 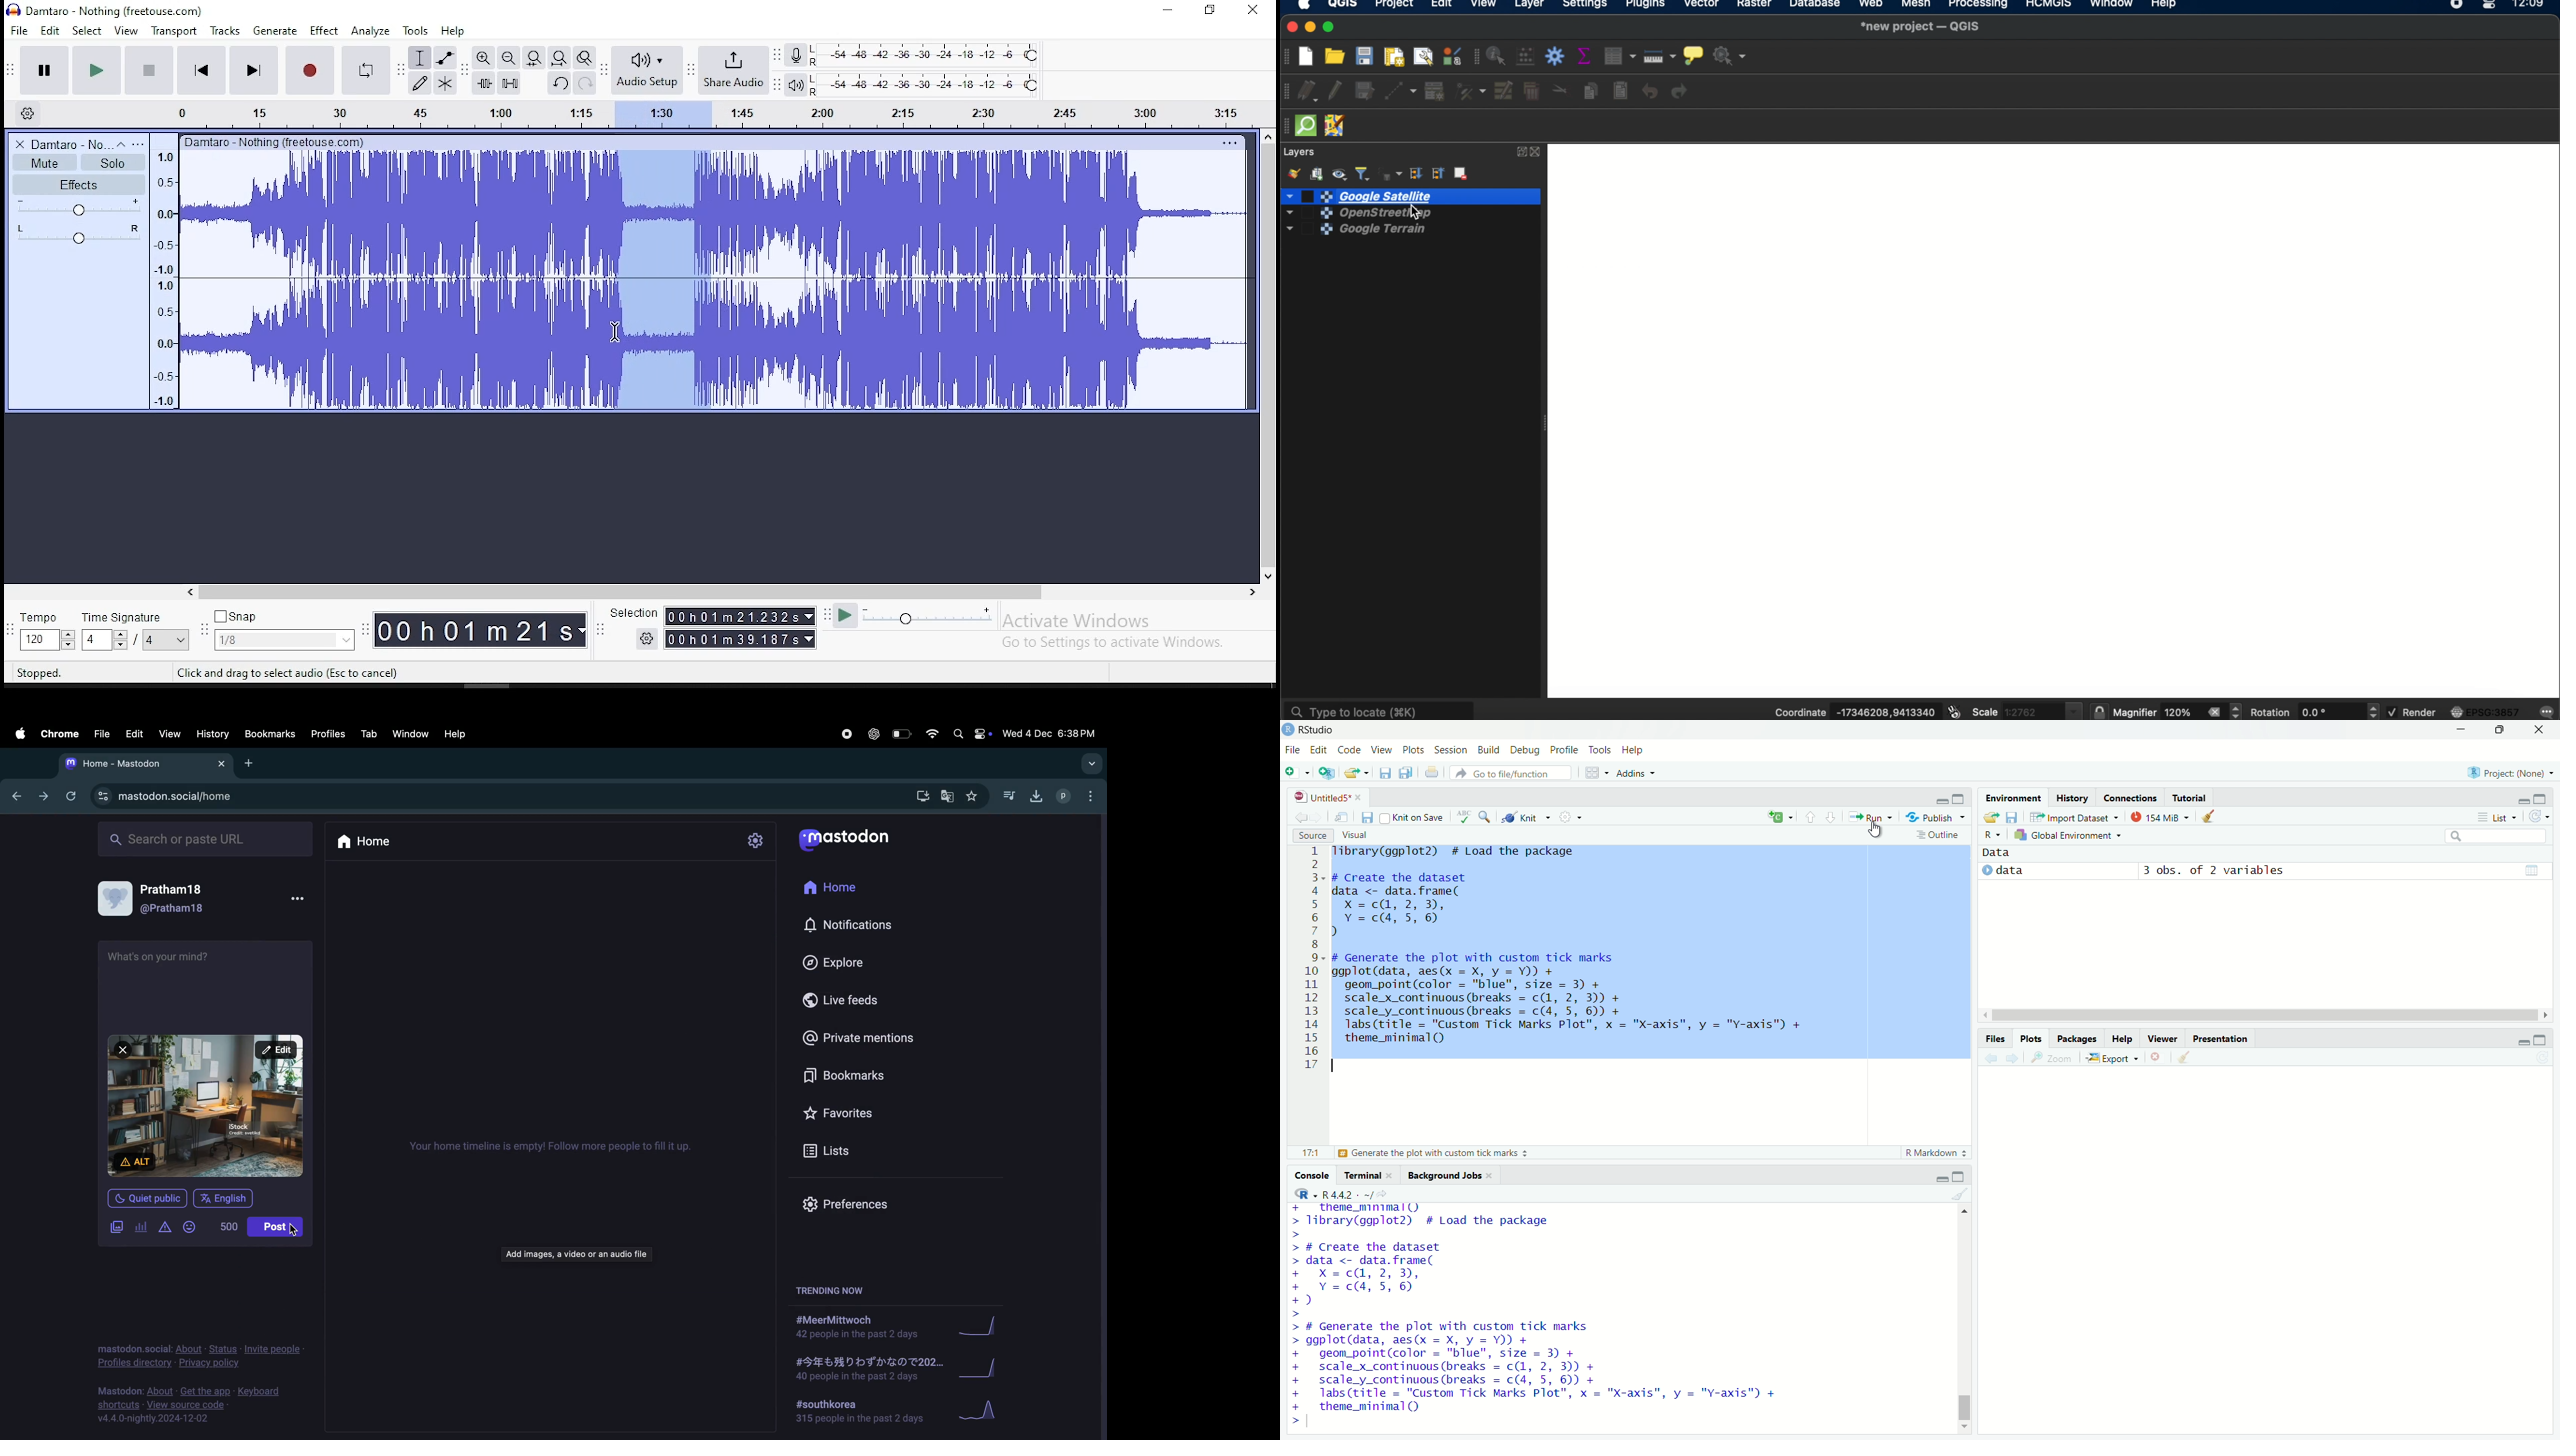 I want to click on print the current file, so click(x=1428, y=773).